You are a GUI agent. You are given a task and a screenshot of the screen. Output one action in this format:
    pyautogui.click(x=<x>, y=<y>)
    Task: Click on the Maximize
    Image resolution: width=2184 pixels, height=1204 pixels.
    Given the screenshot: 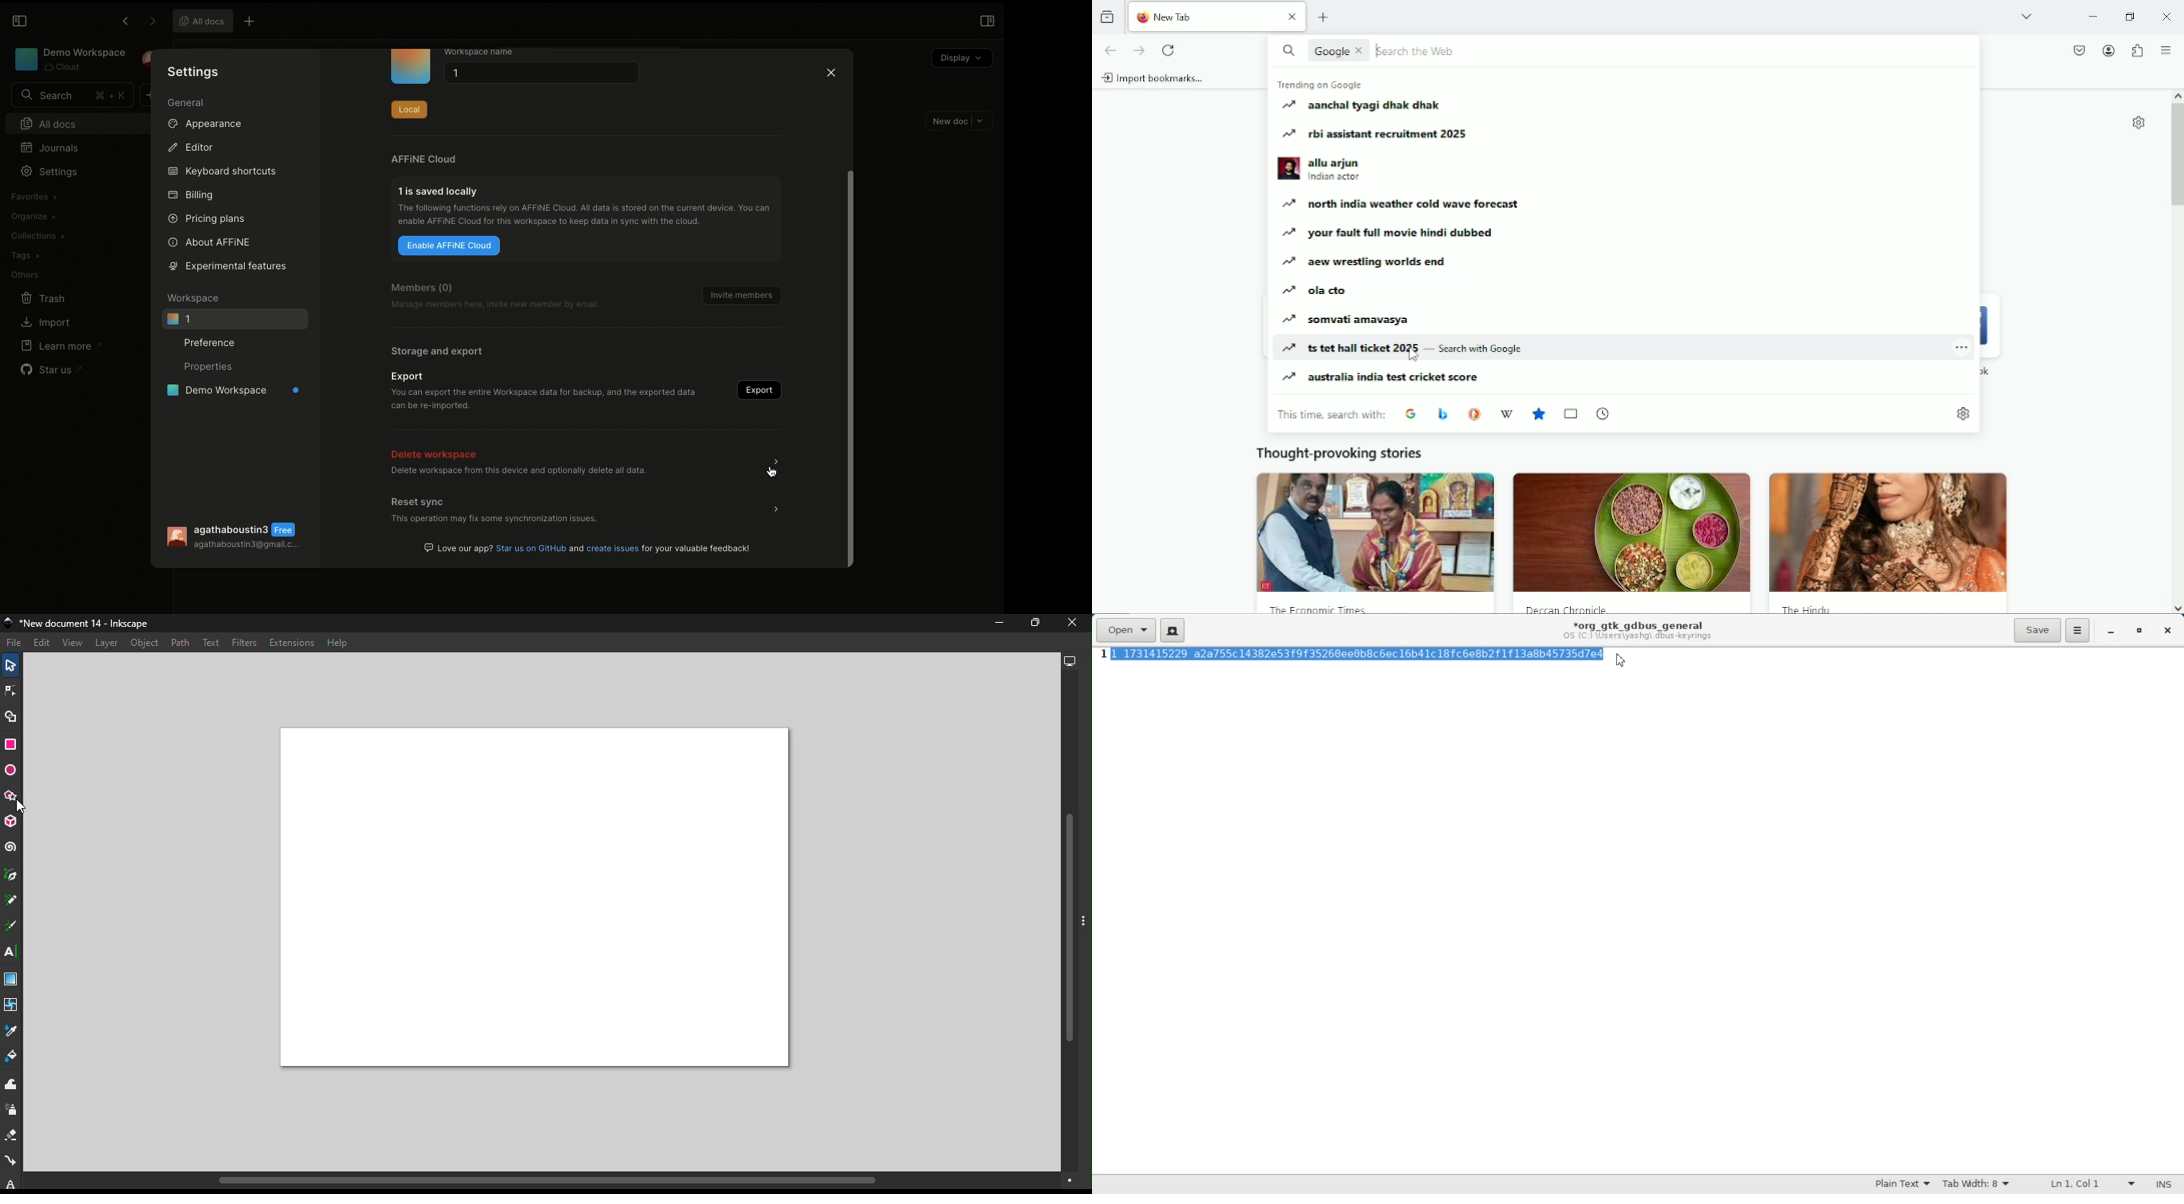 What is the action you would take?
    pyautogui.click(x=1030, y=624)
    